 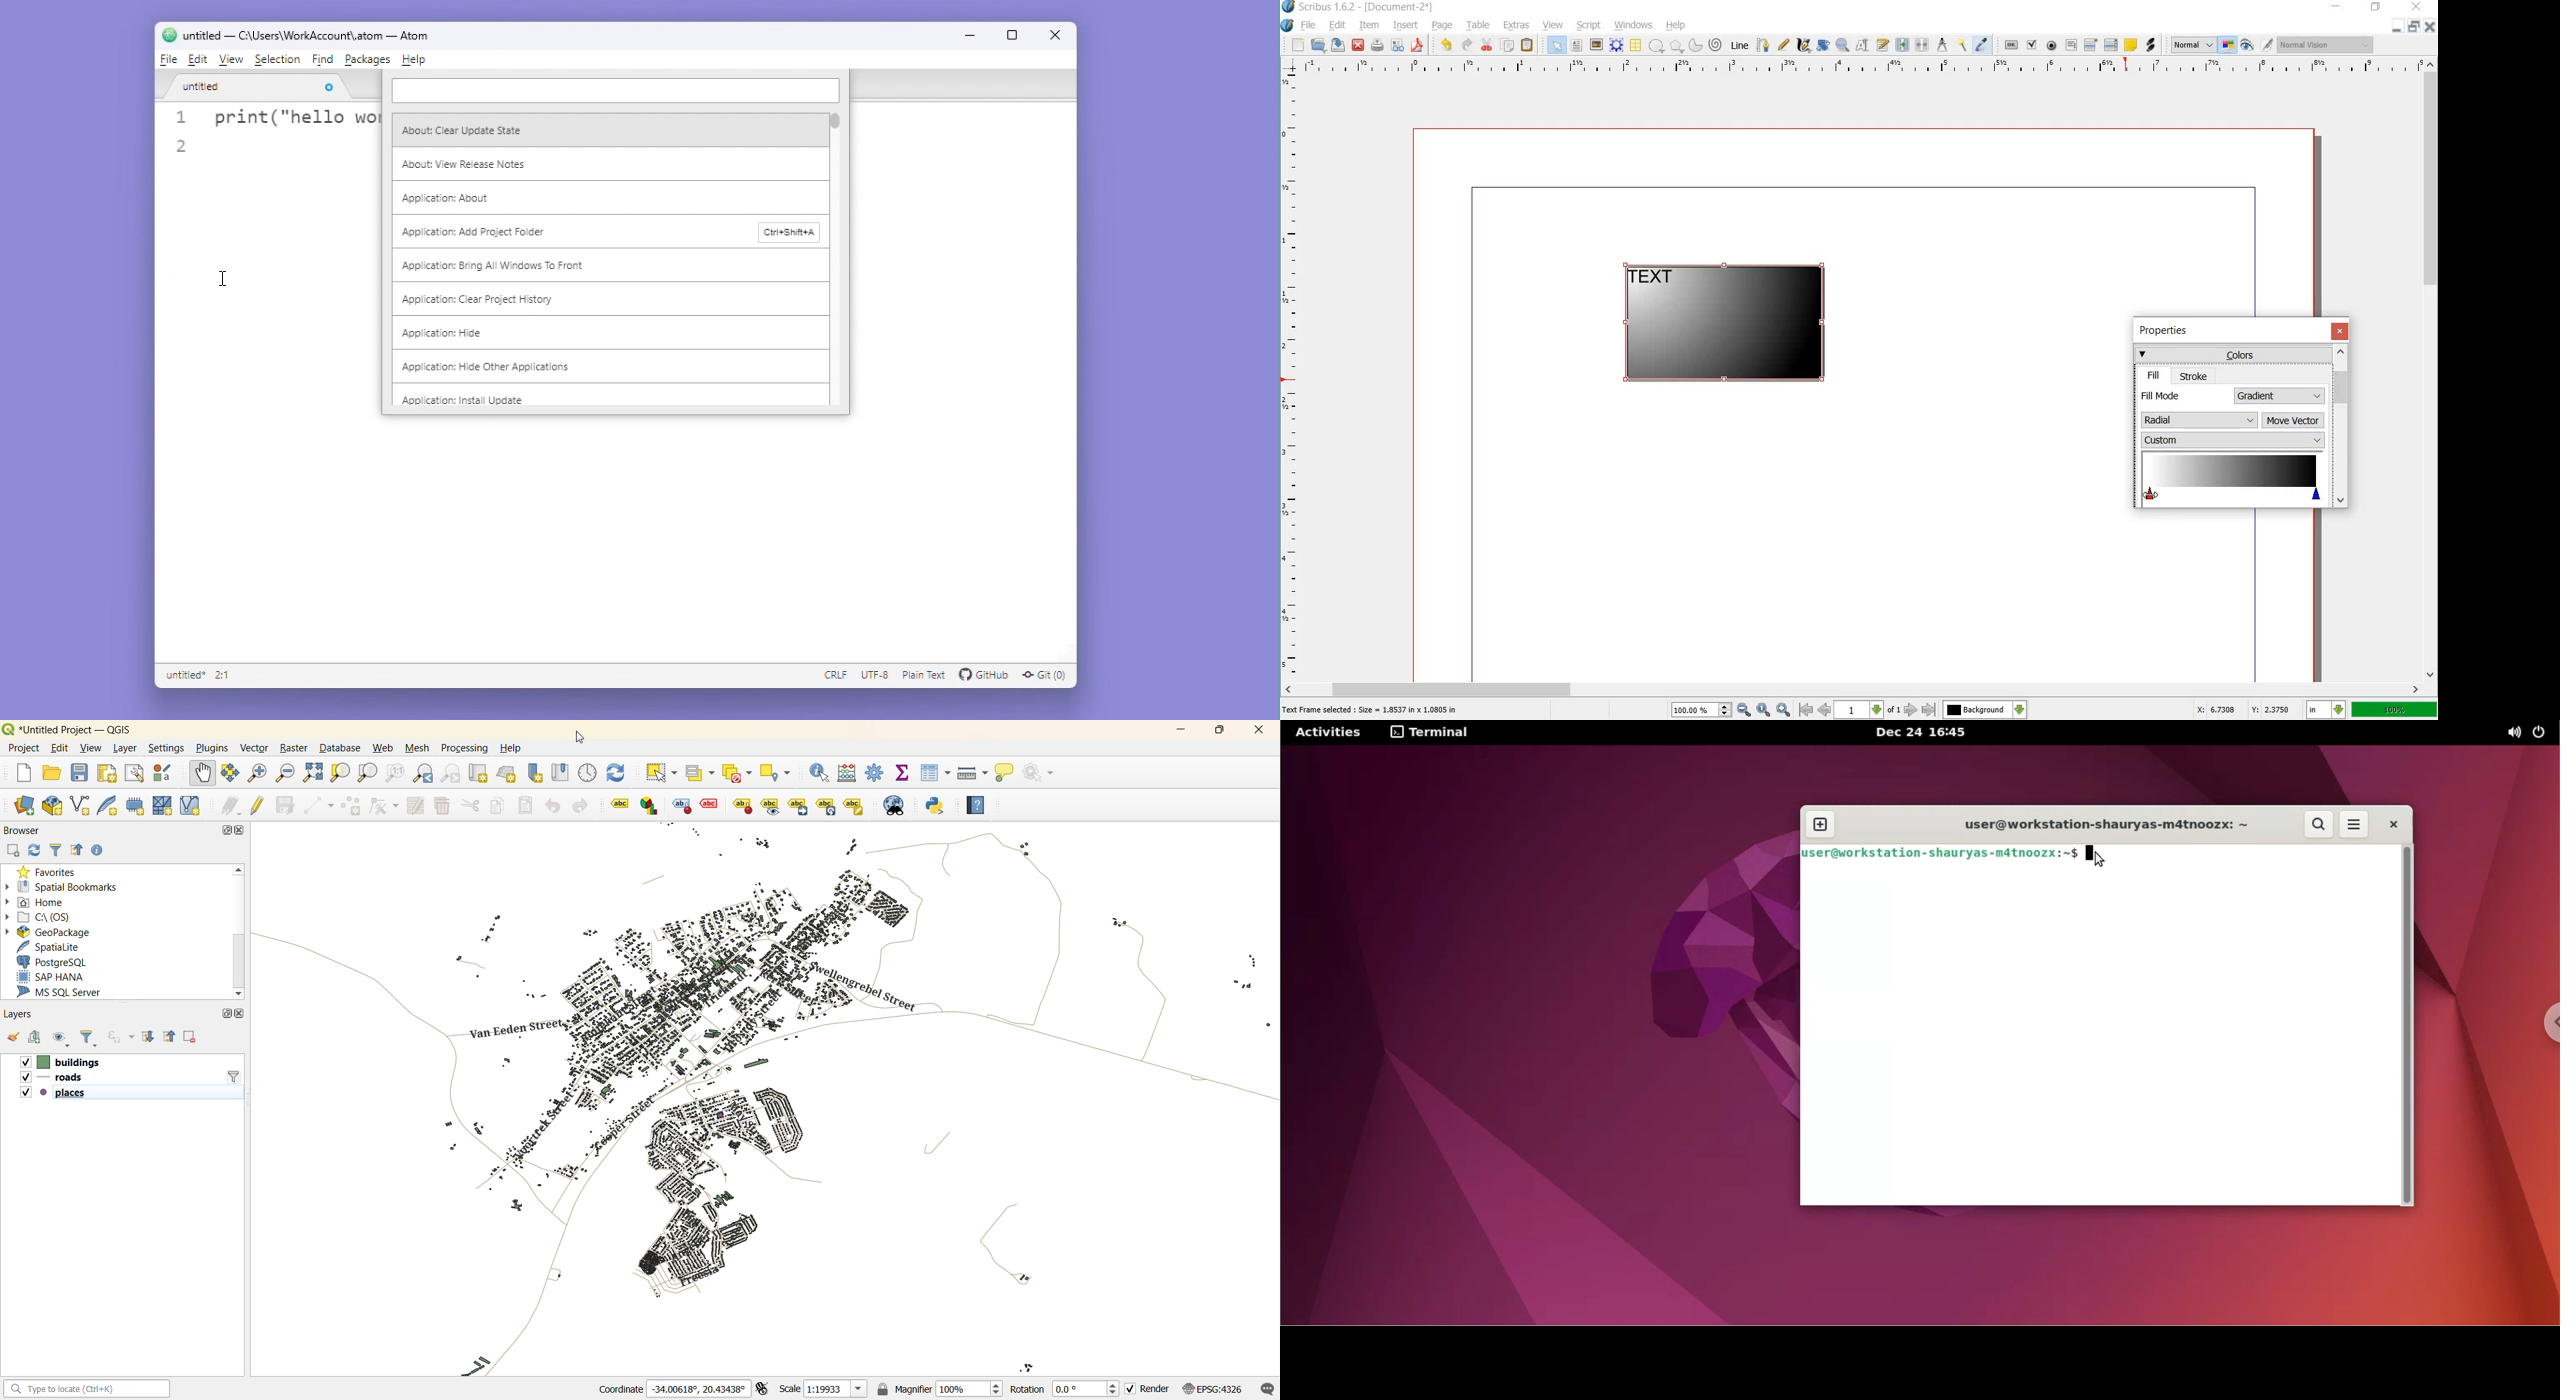 What do you see at coordinates (1893, 711) in the screenshot?
I see `of 1` at bounding box center [1893, 711].